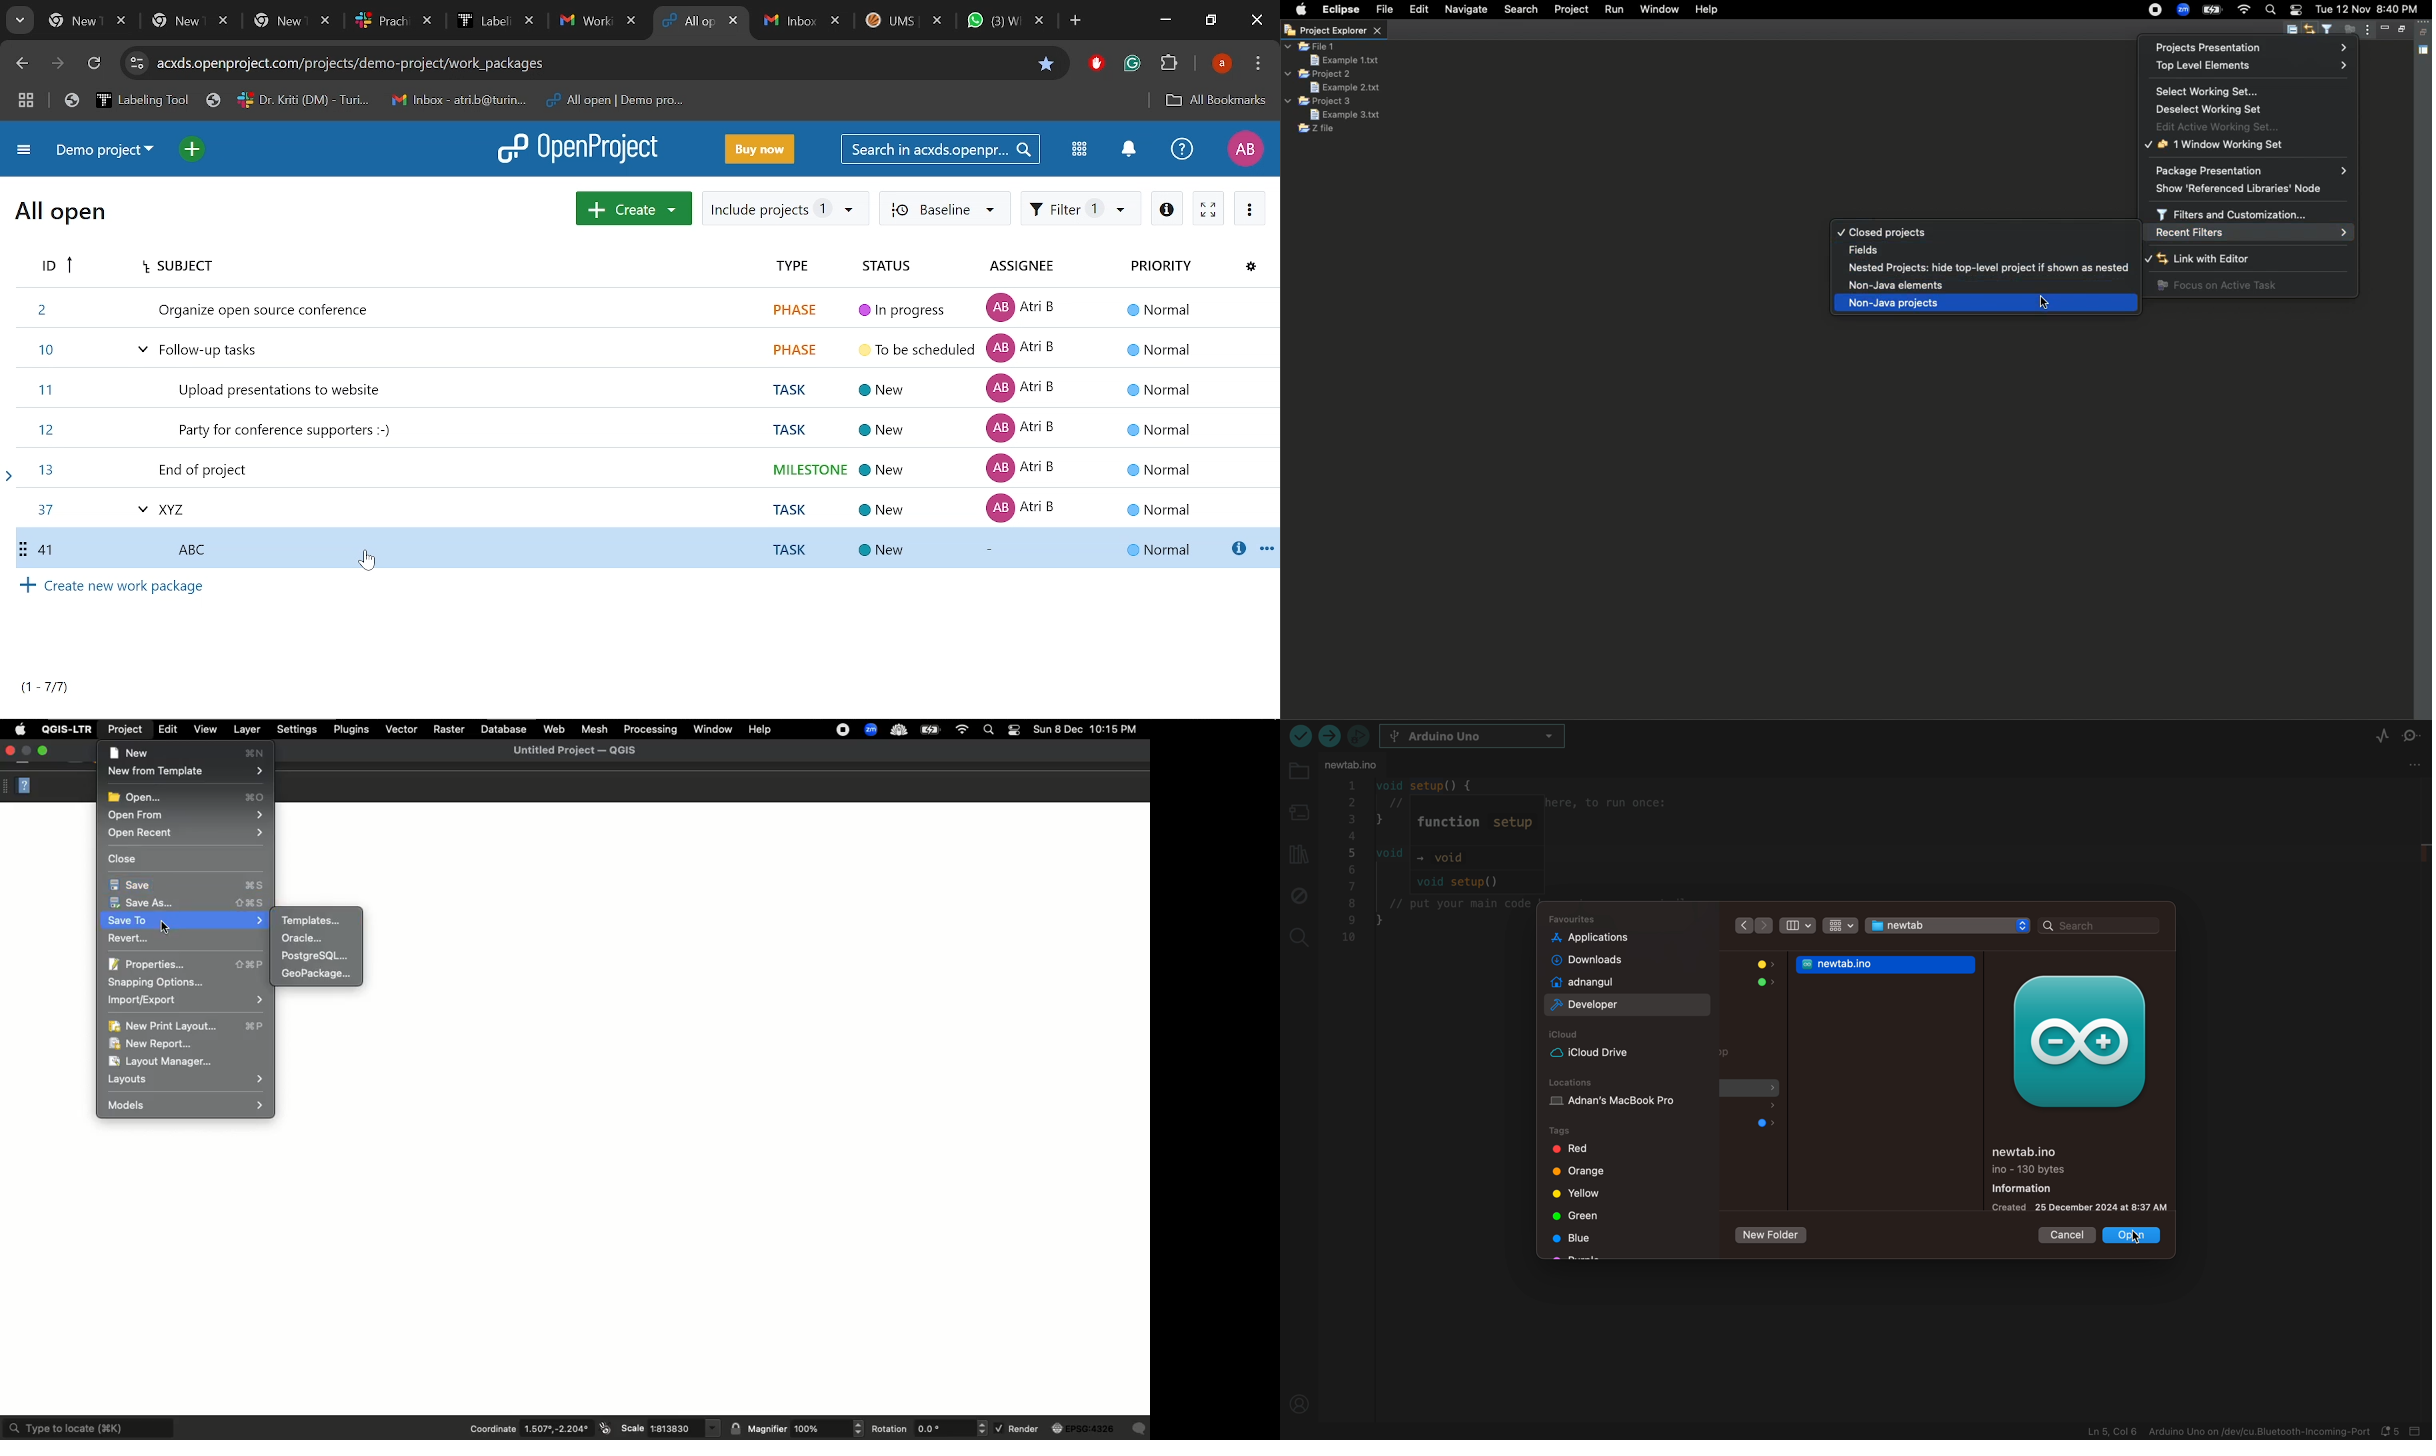 This screenshot has width=2436, height=1456. Describe the element at coordinates (2366, 30) in the screenshot. I see `View menu` at that location.